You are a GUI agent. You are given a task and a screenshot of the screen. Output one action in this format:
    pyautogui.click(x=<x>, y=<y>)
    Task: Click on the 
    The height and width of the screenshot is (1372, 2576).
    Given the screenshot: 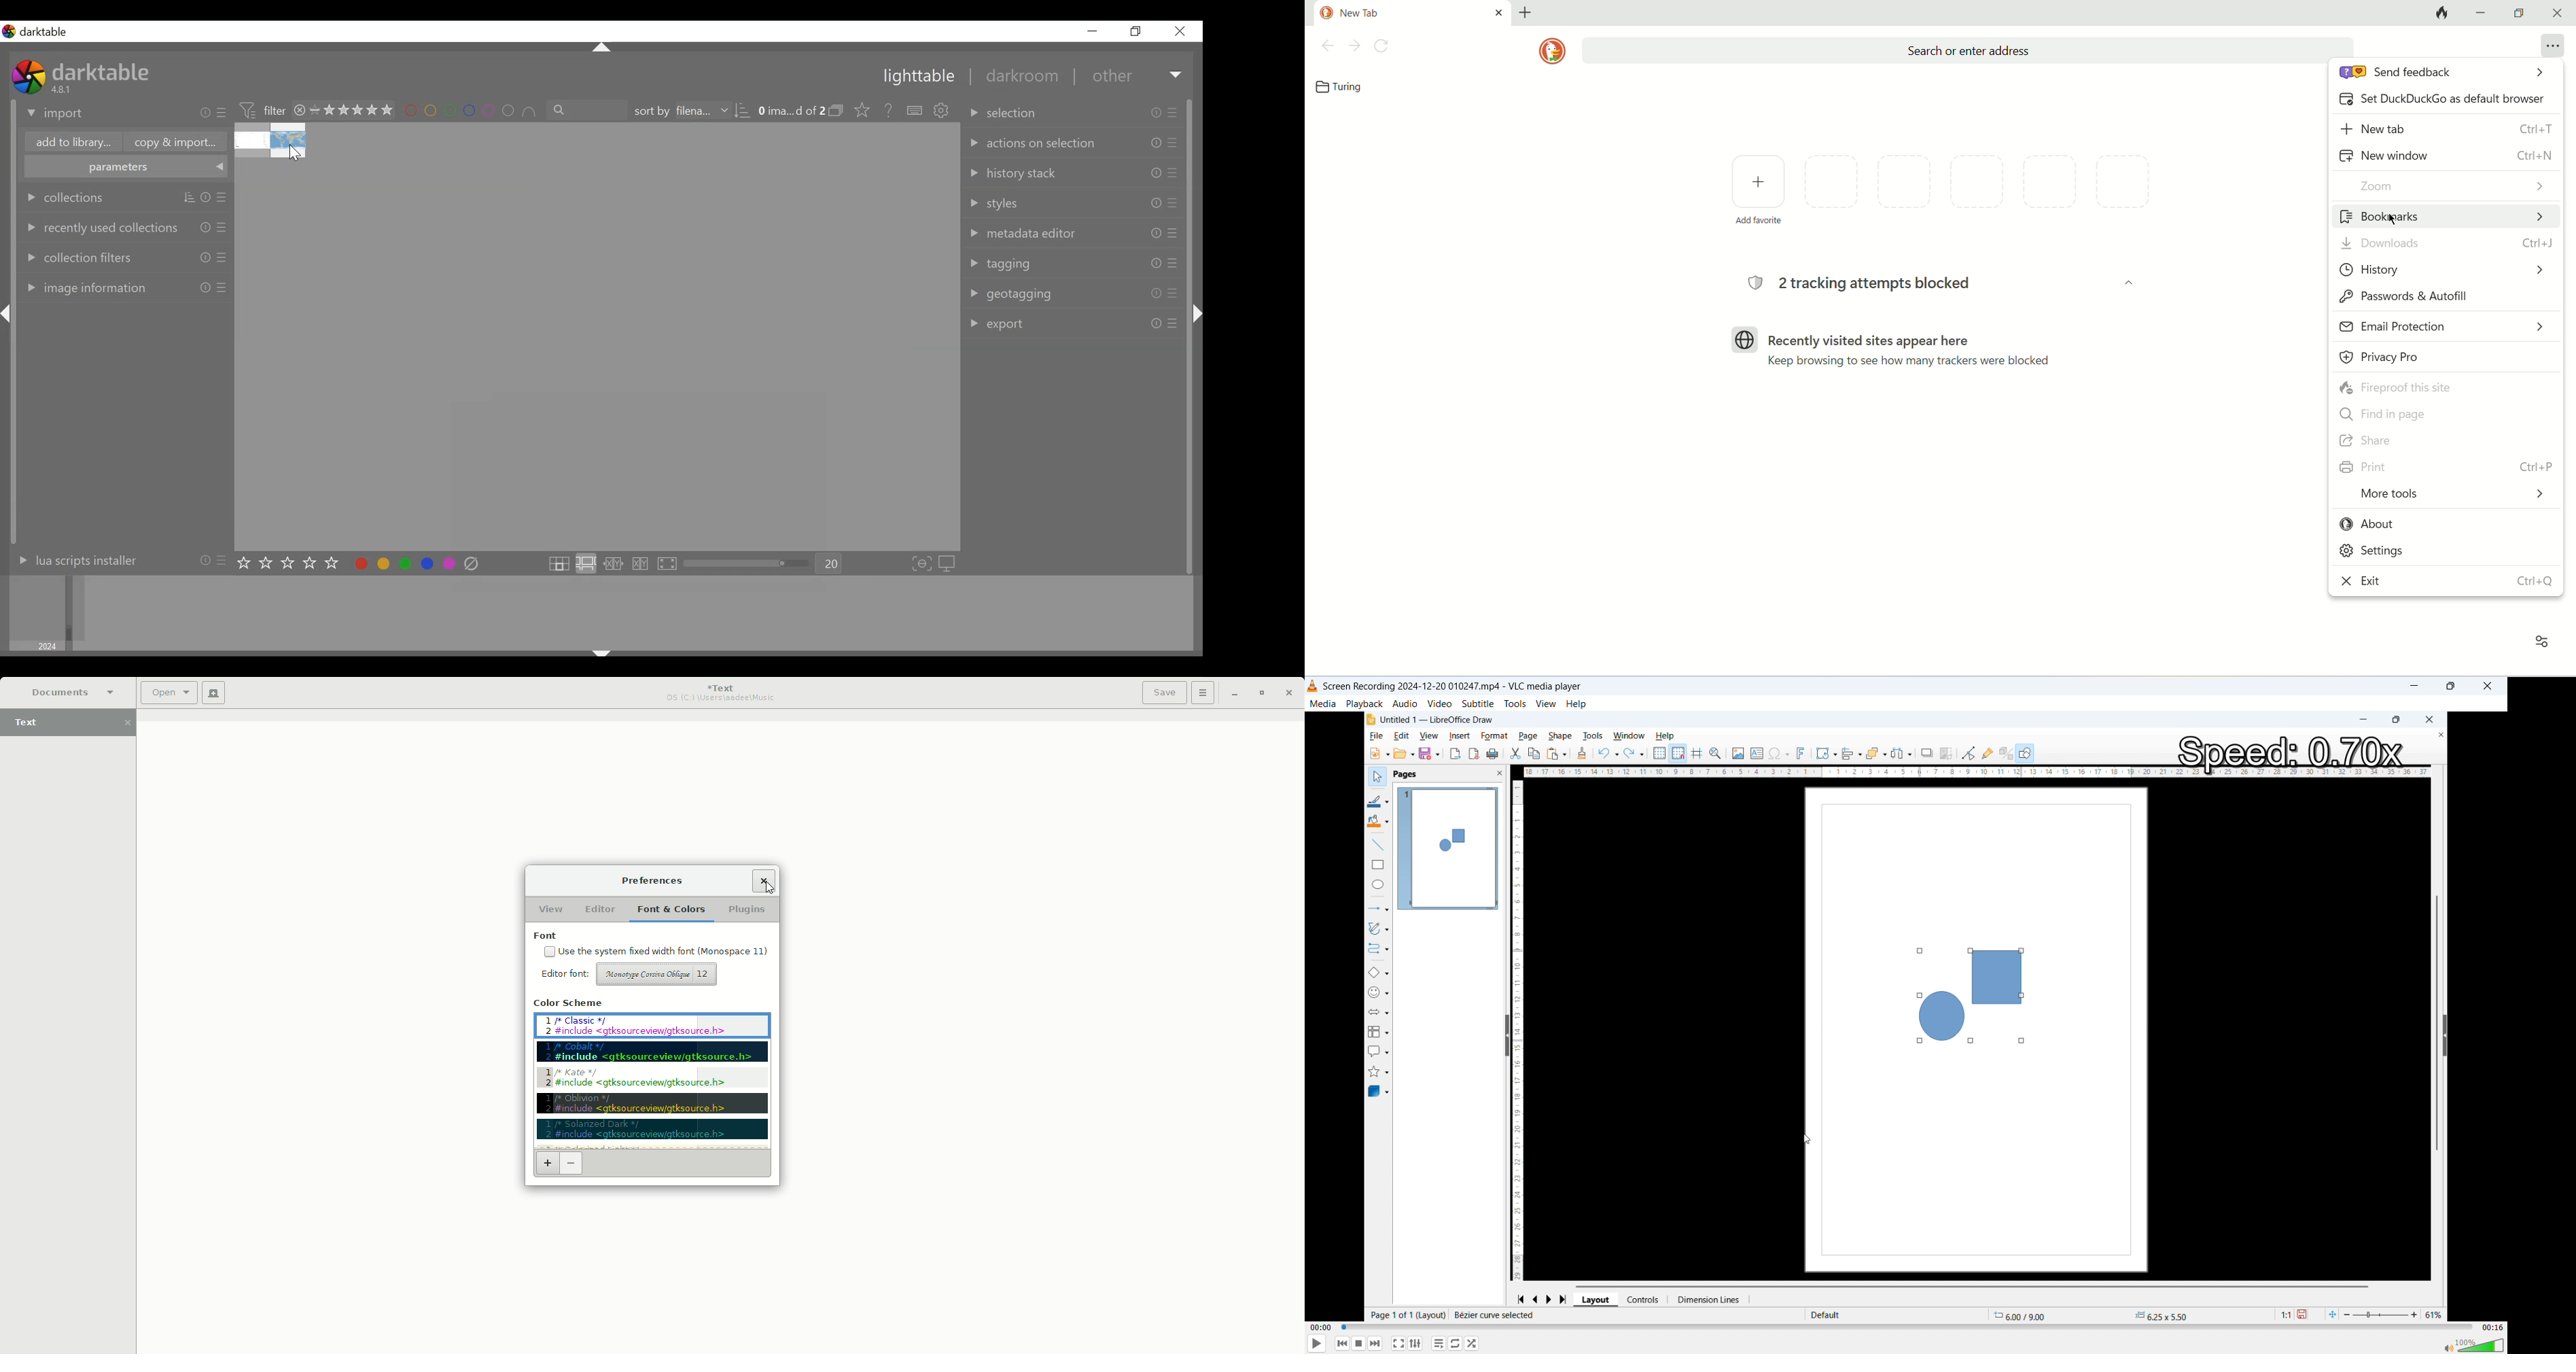 What is the action you would take?
    pyautogui.click(x=1154, y=204)
    